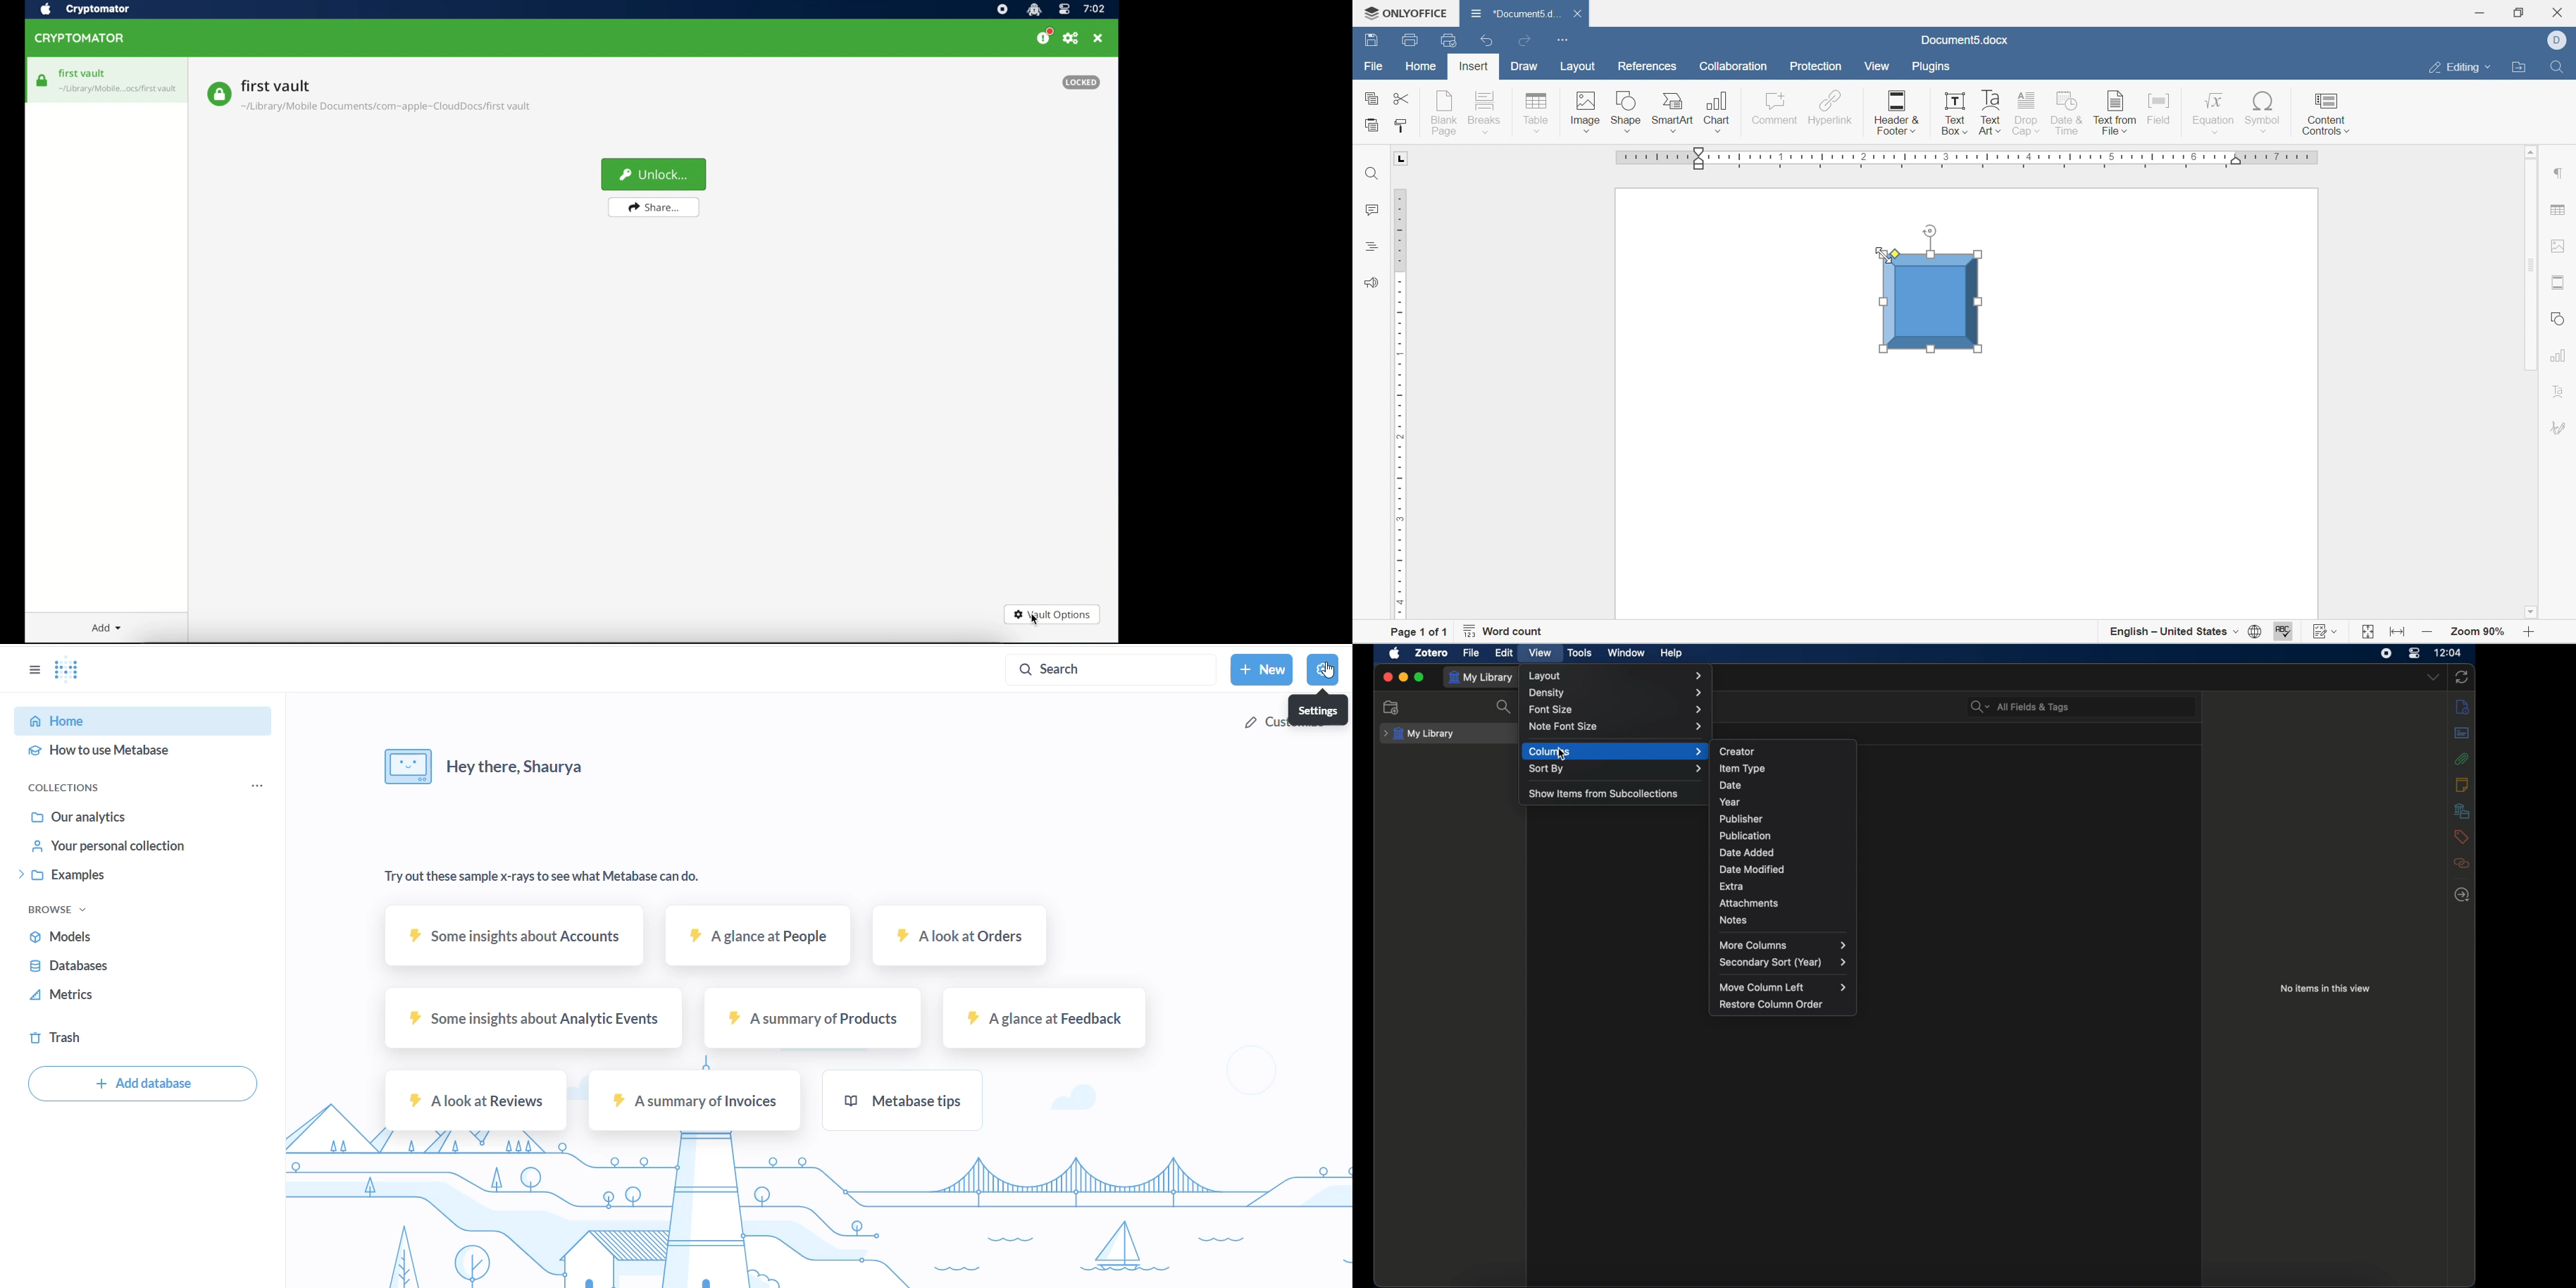 The image size is (2576, 1288). Describe the element at coordinates (2564, 245) in the screenshot. I see `image settings` at that location.